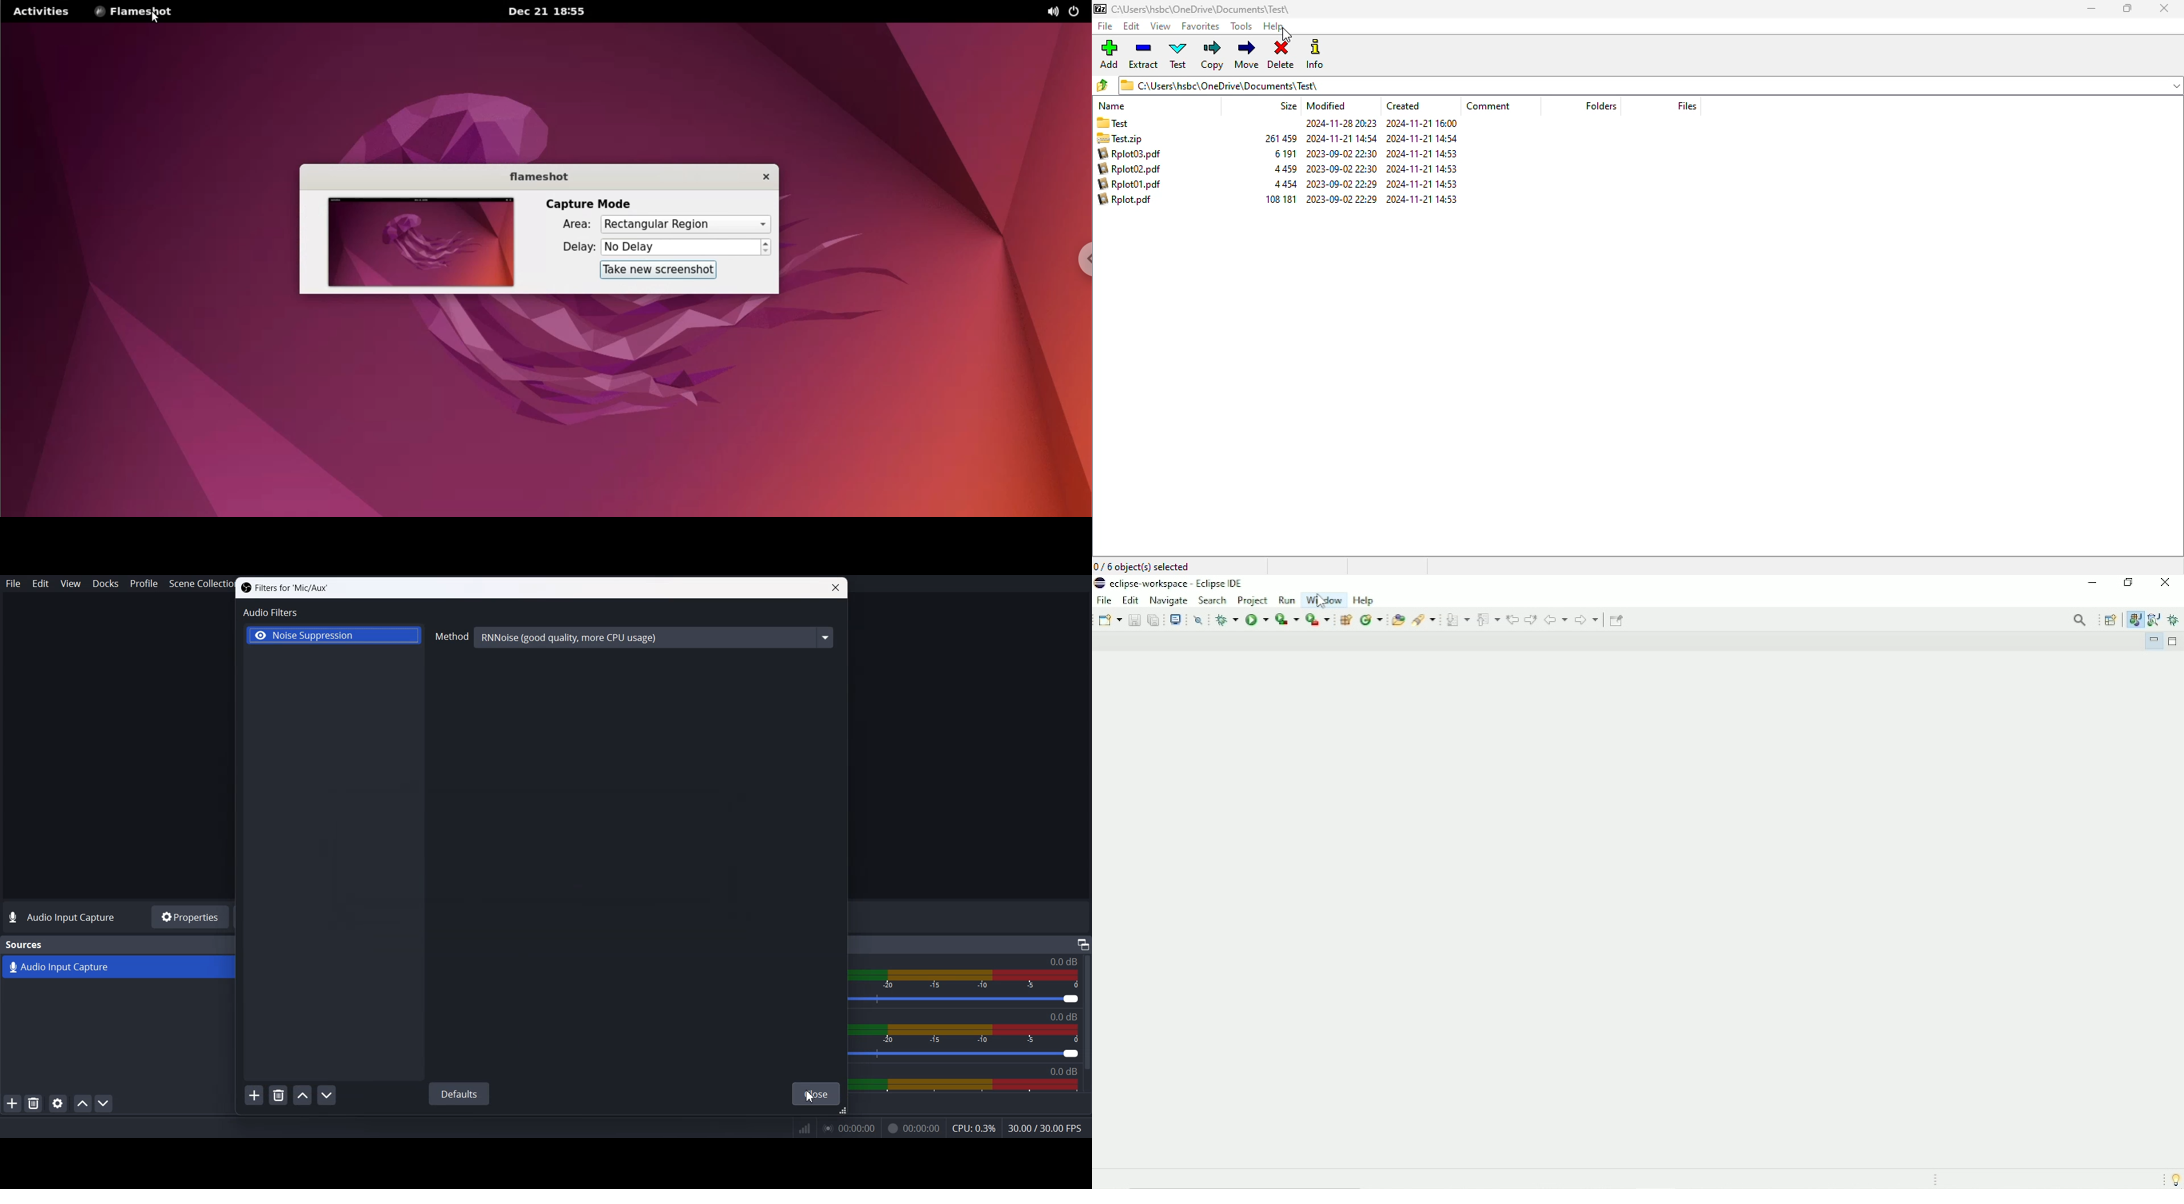 The image size is (2184, 1204). What do you see at coordinates (14, 584) in the screenshot?
I see `File` at bounding box center [14, 584].